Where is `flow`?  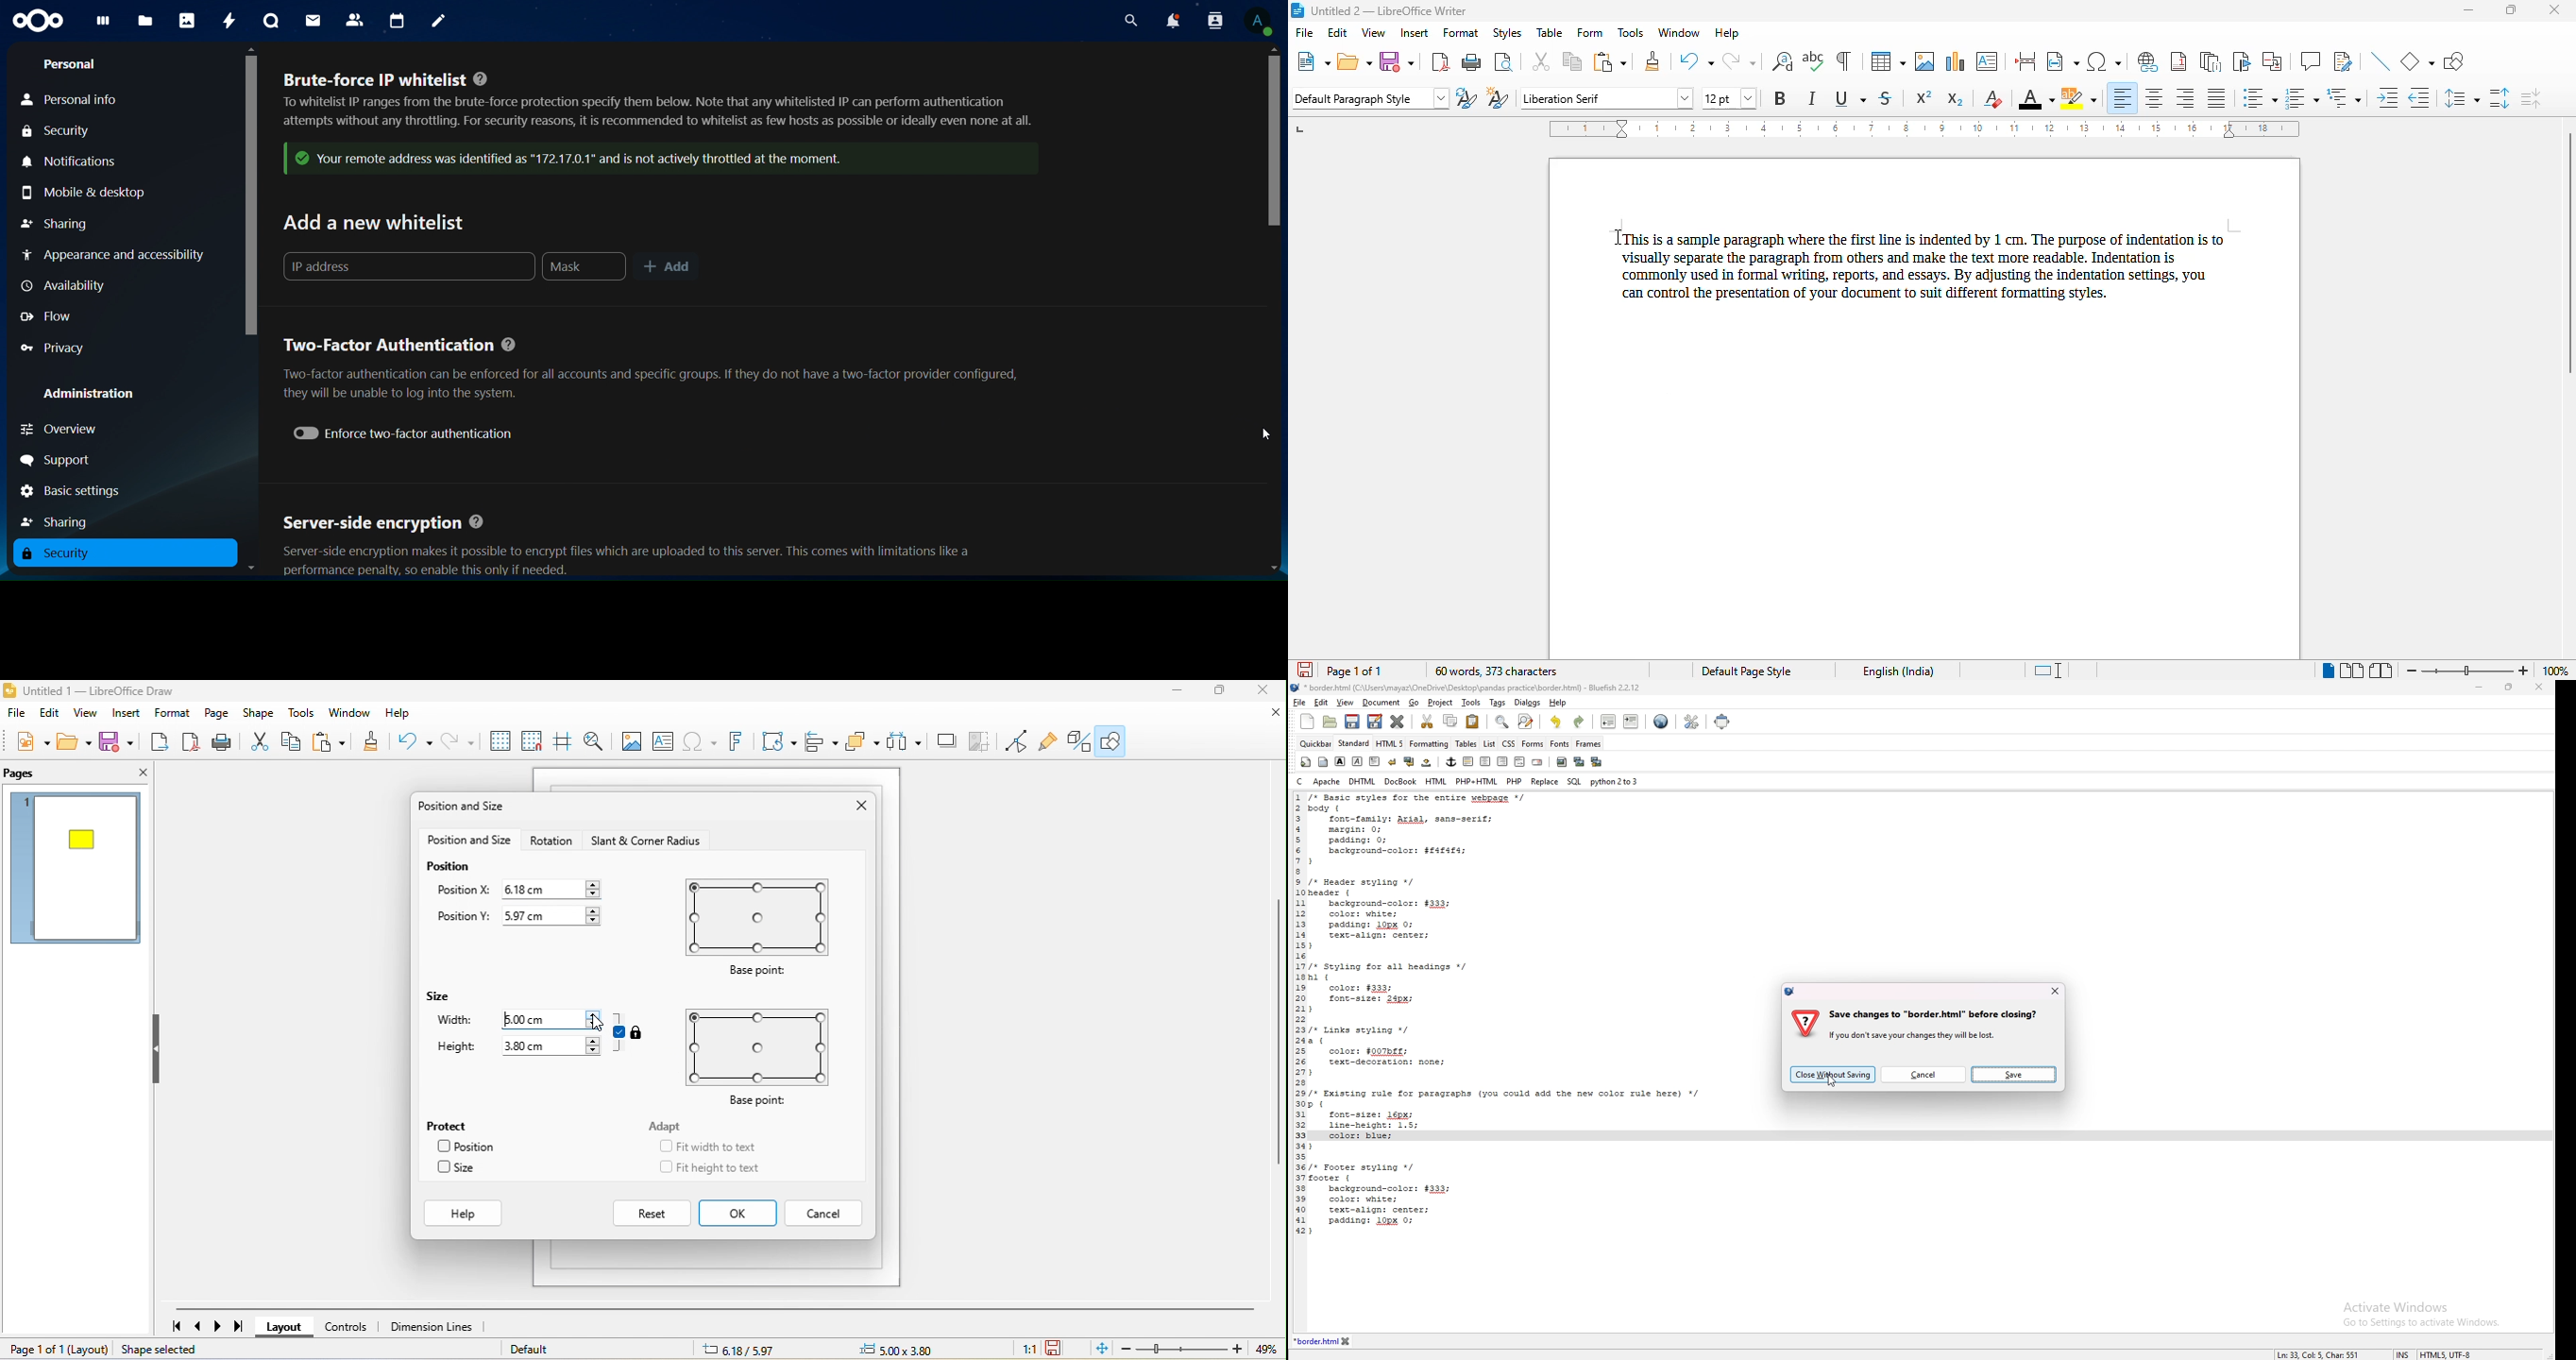
flow is located at coordinates (53, 317).